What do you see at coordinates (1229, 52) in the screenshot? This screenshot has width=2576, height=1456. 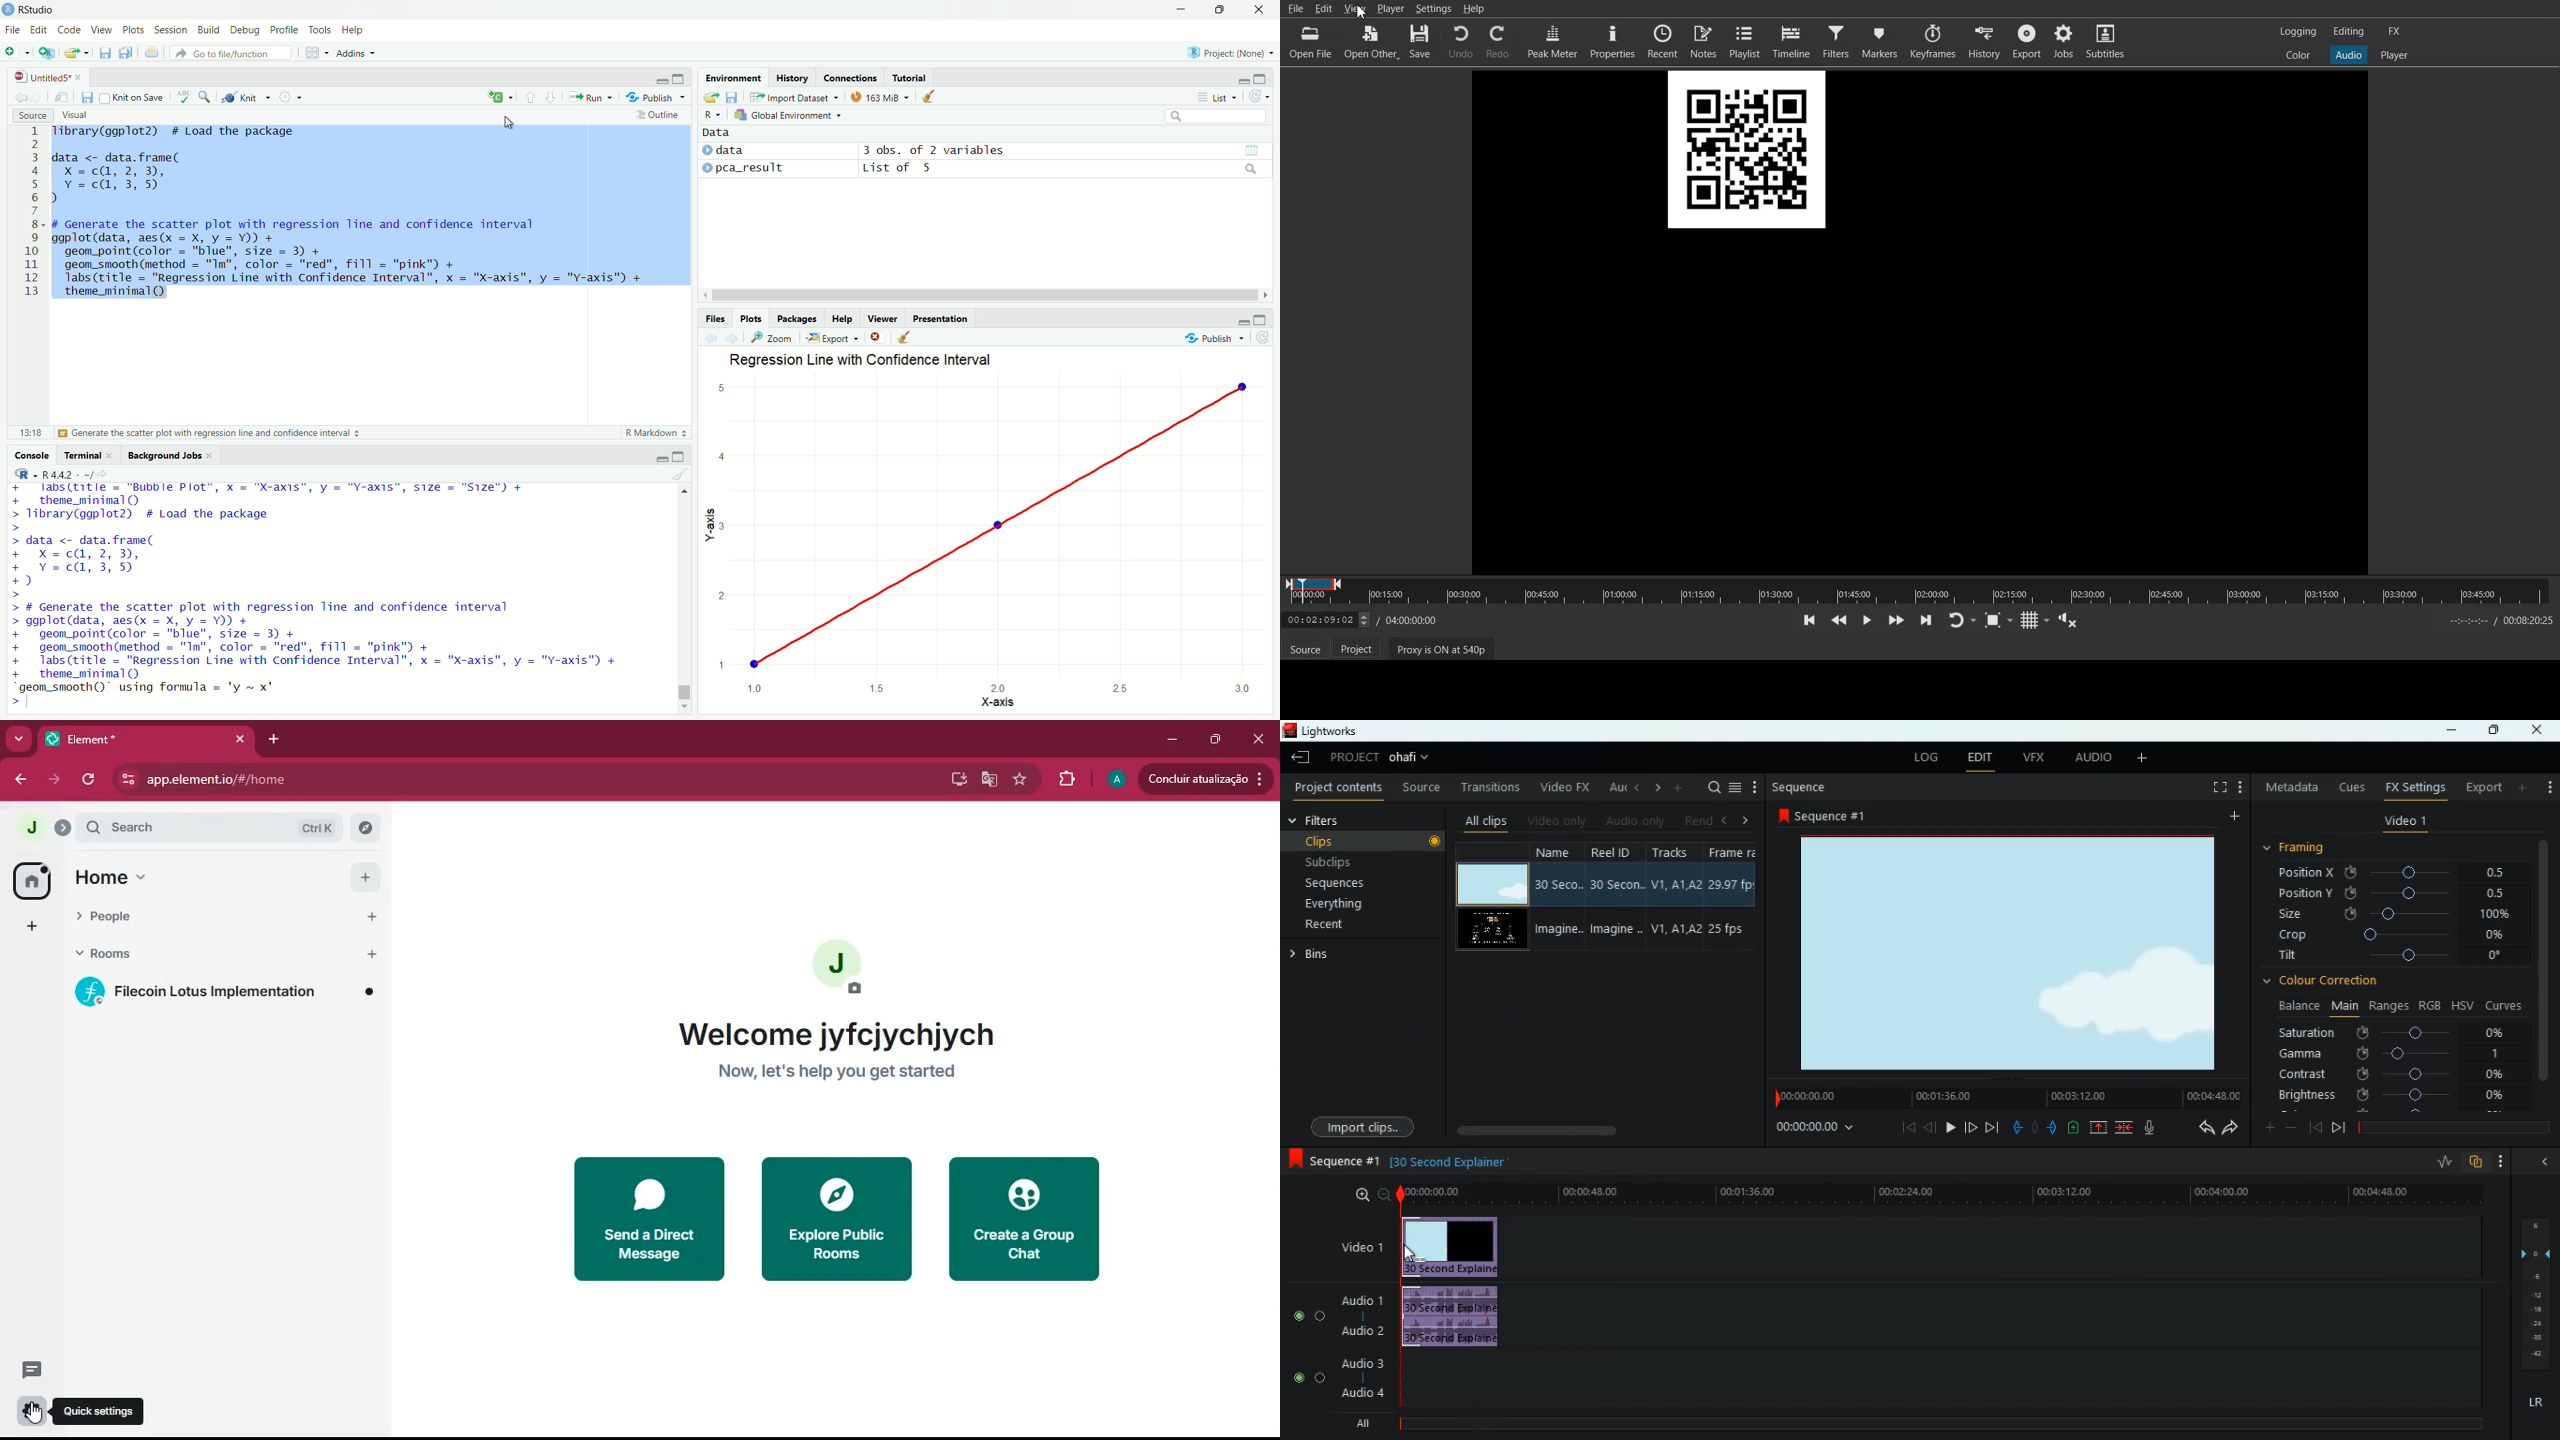 I see `Project: (None)` at bounding box center [1229, 52].